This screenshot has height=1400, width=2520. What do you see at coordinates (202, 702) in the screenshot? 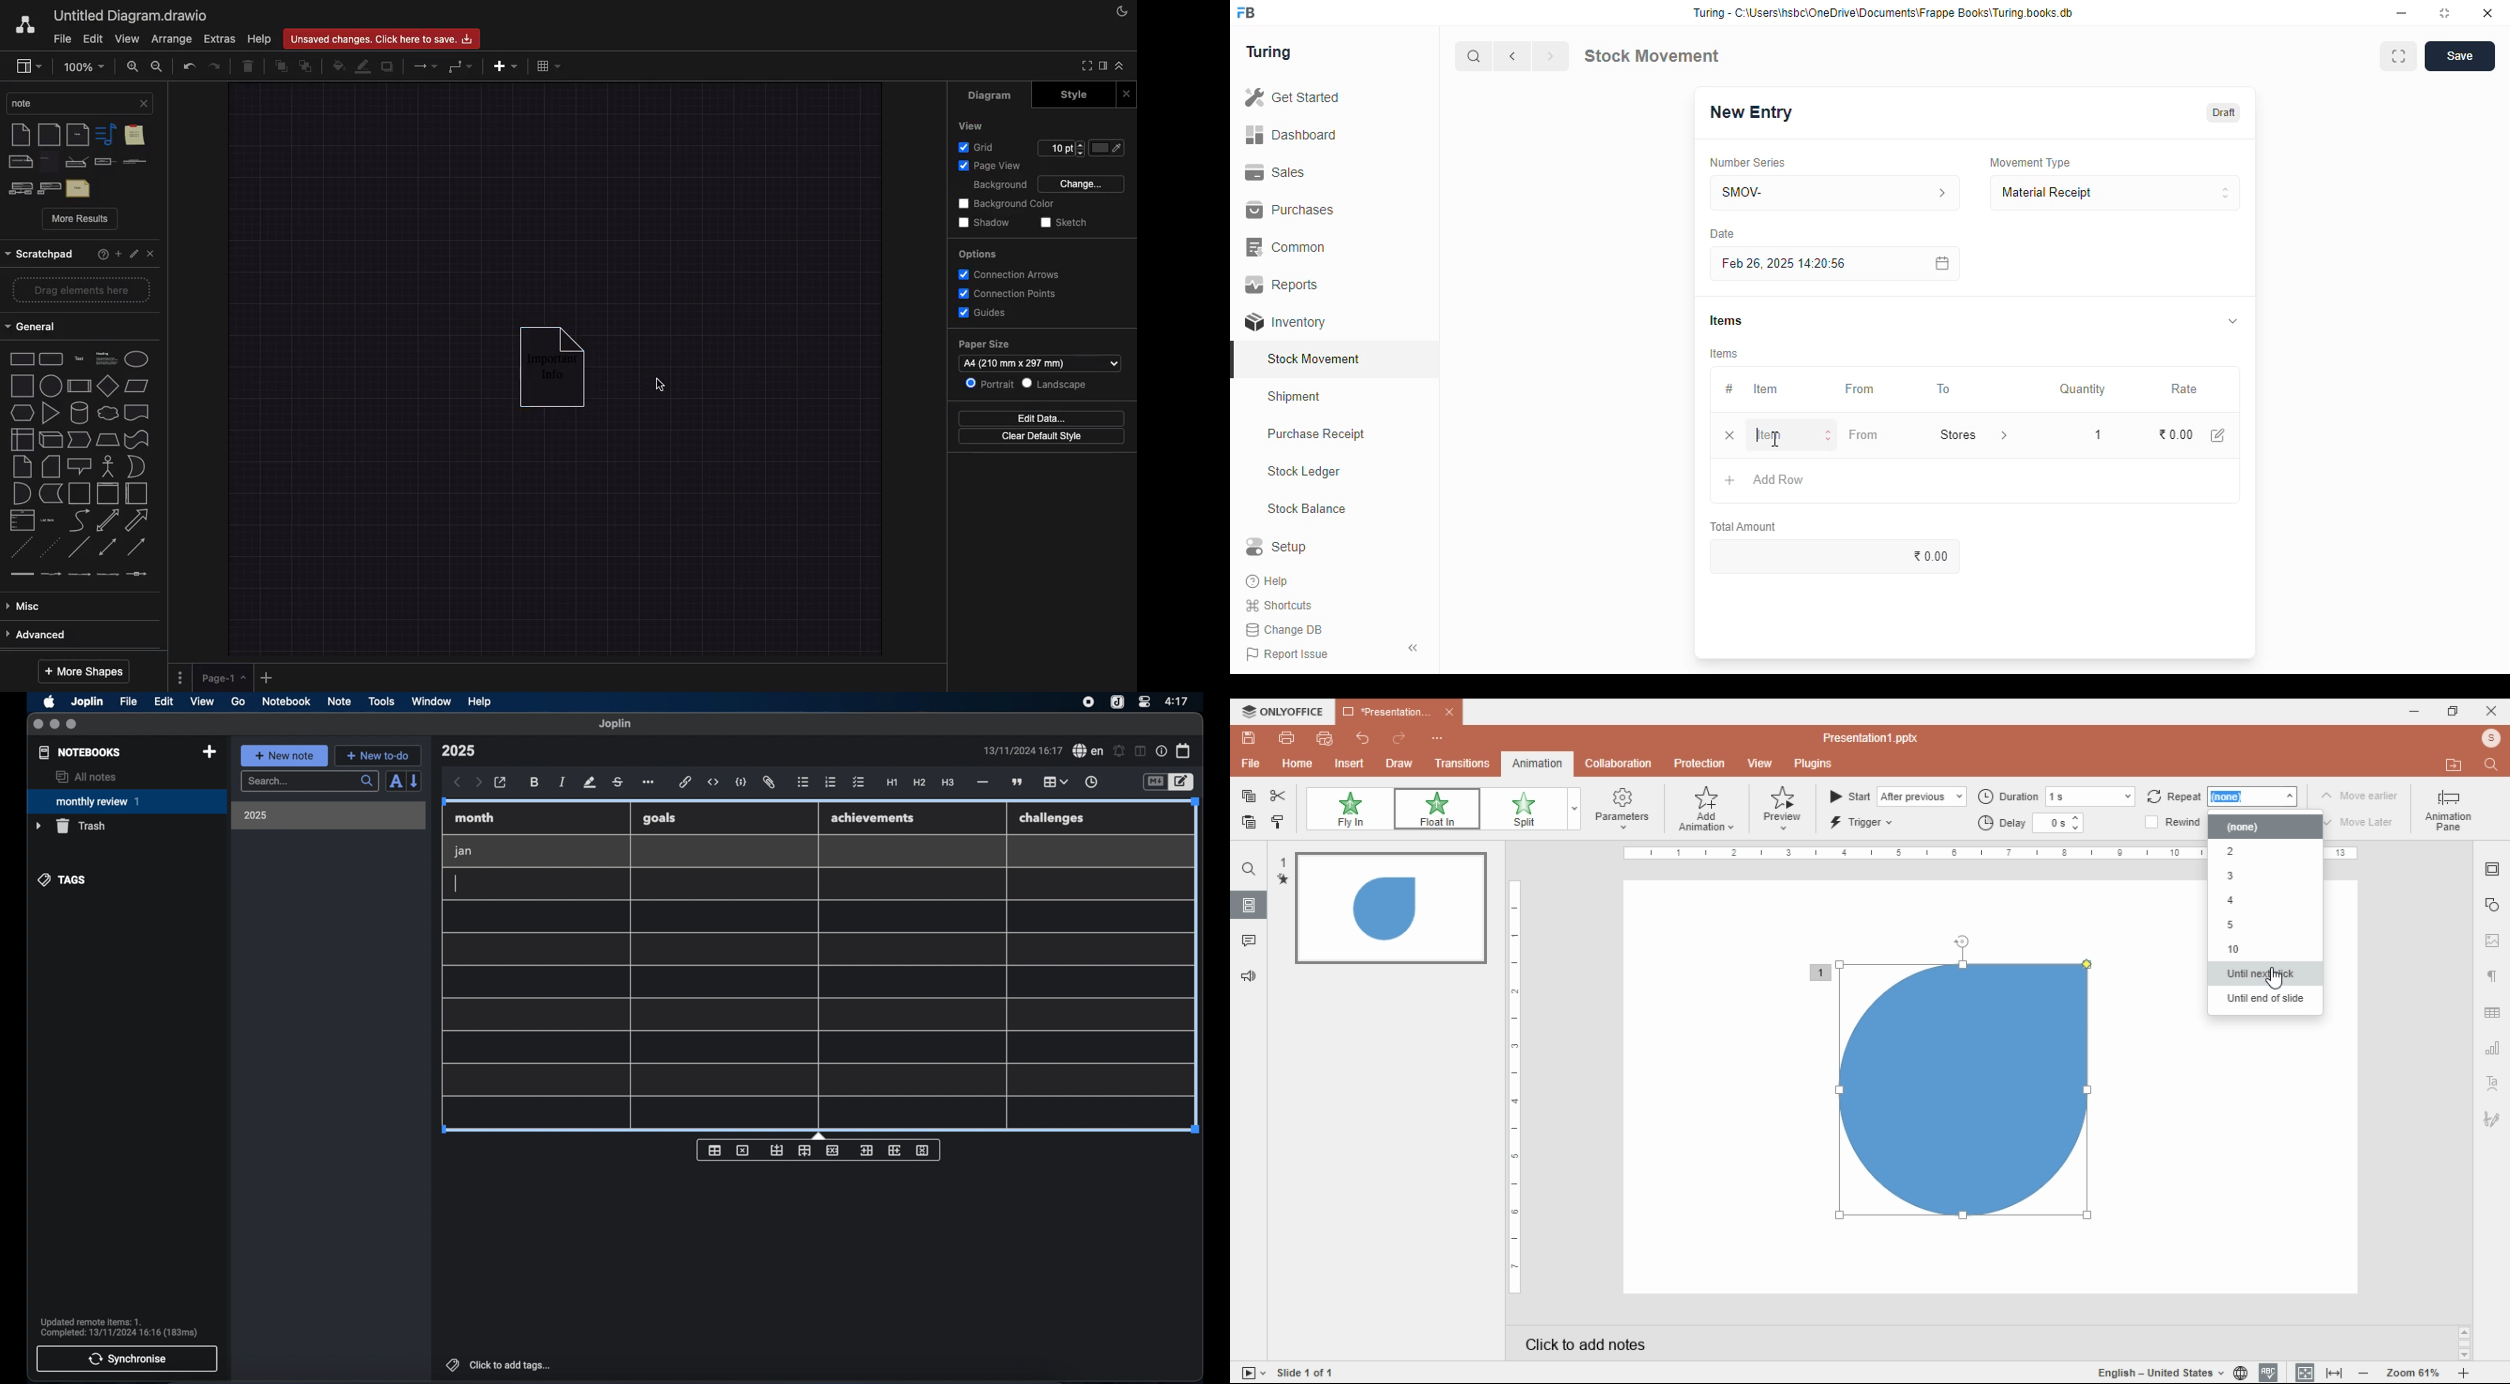
I see `view` at bounding box center [202, 702].